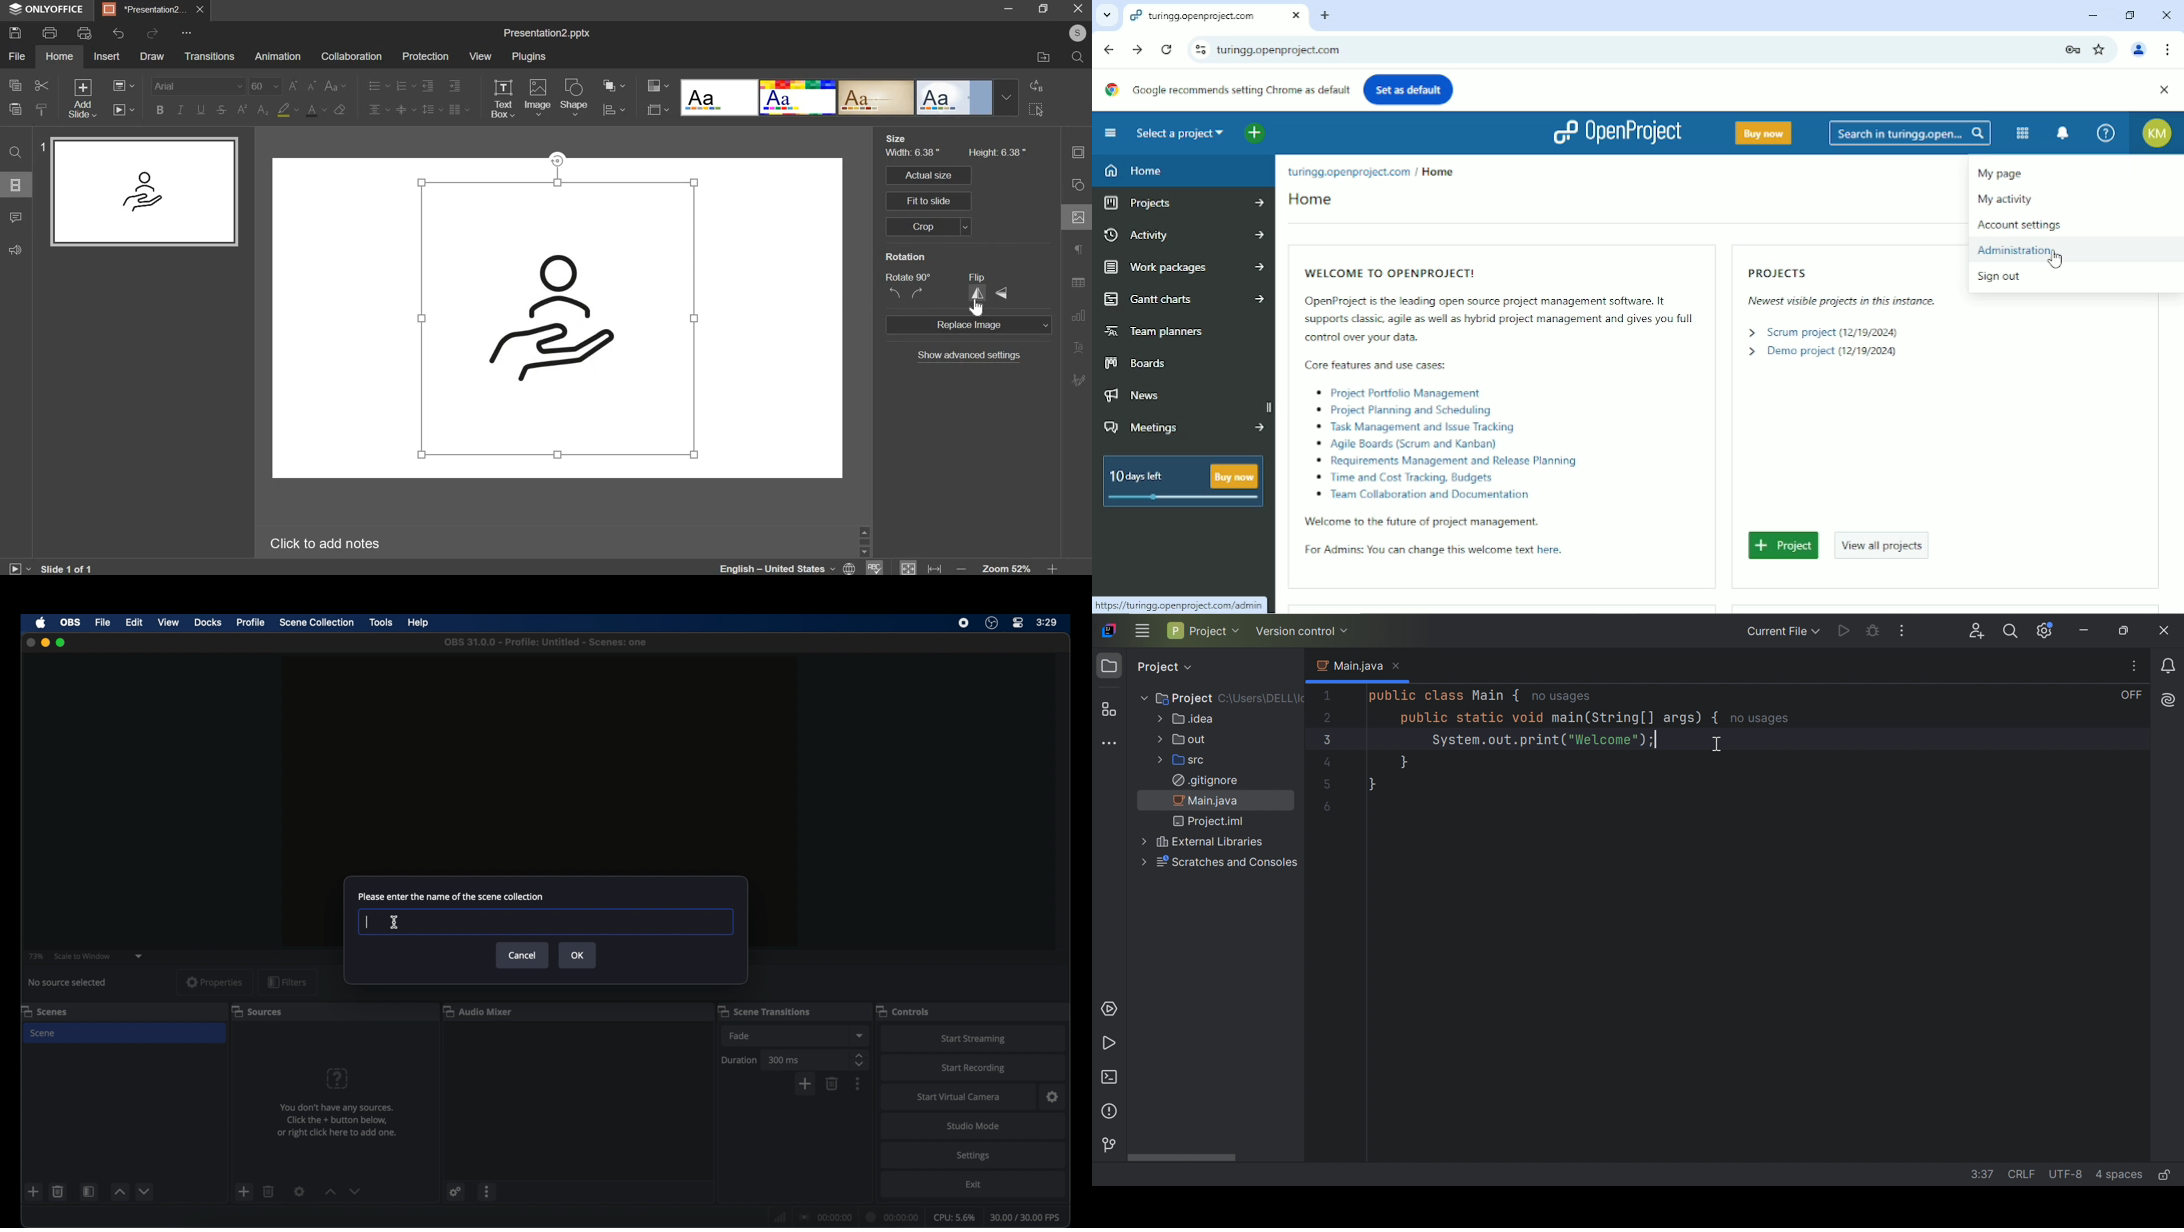 Image resolution: width=2184 pixels, height=1232 pixels. I want to click on vertical slider, so click(864, 542).